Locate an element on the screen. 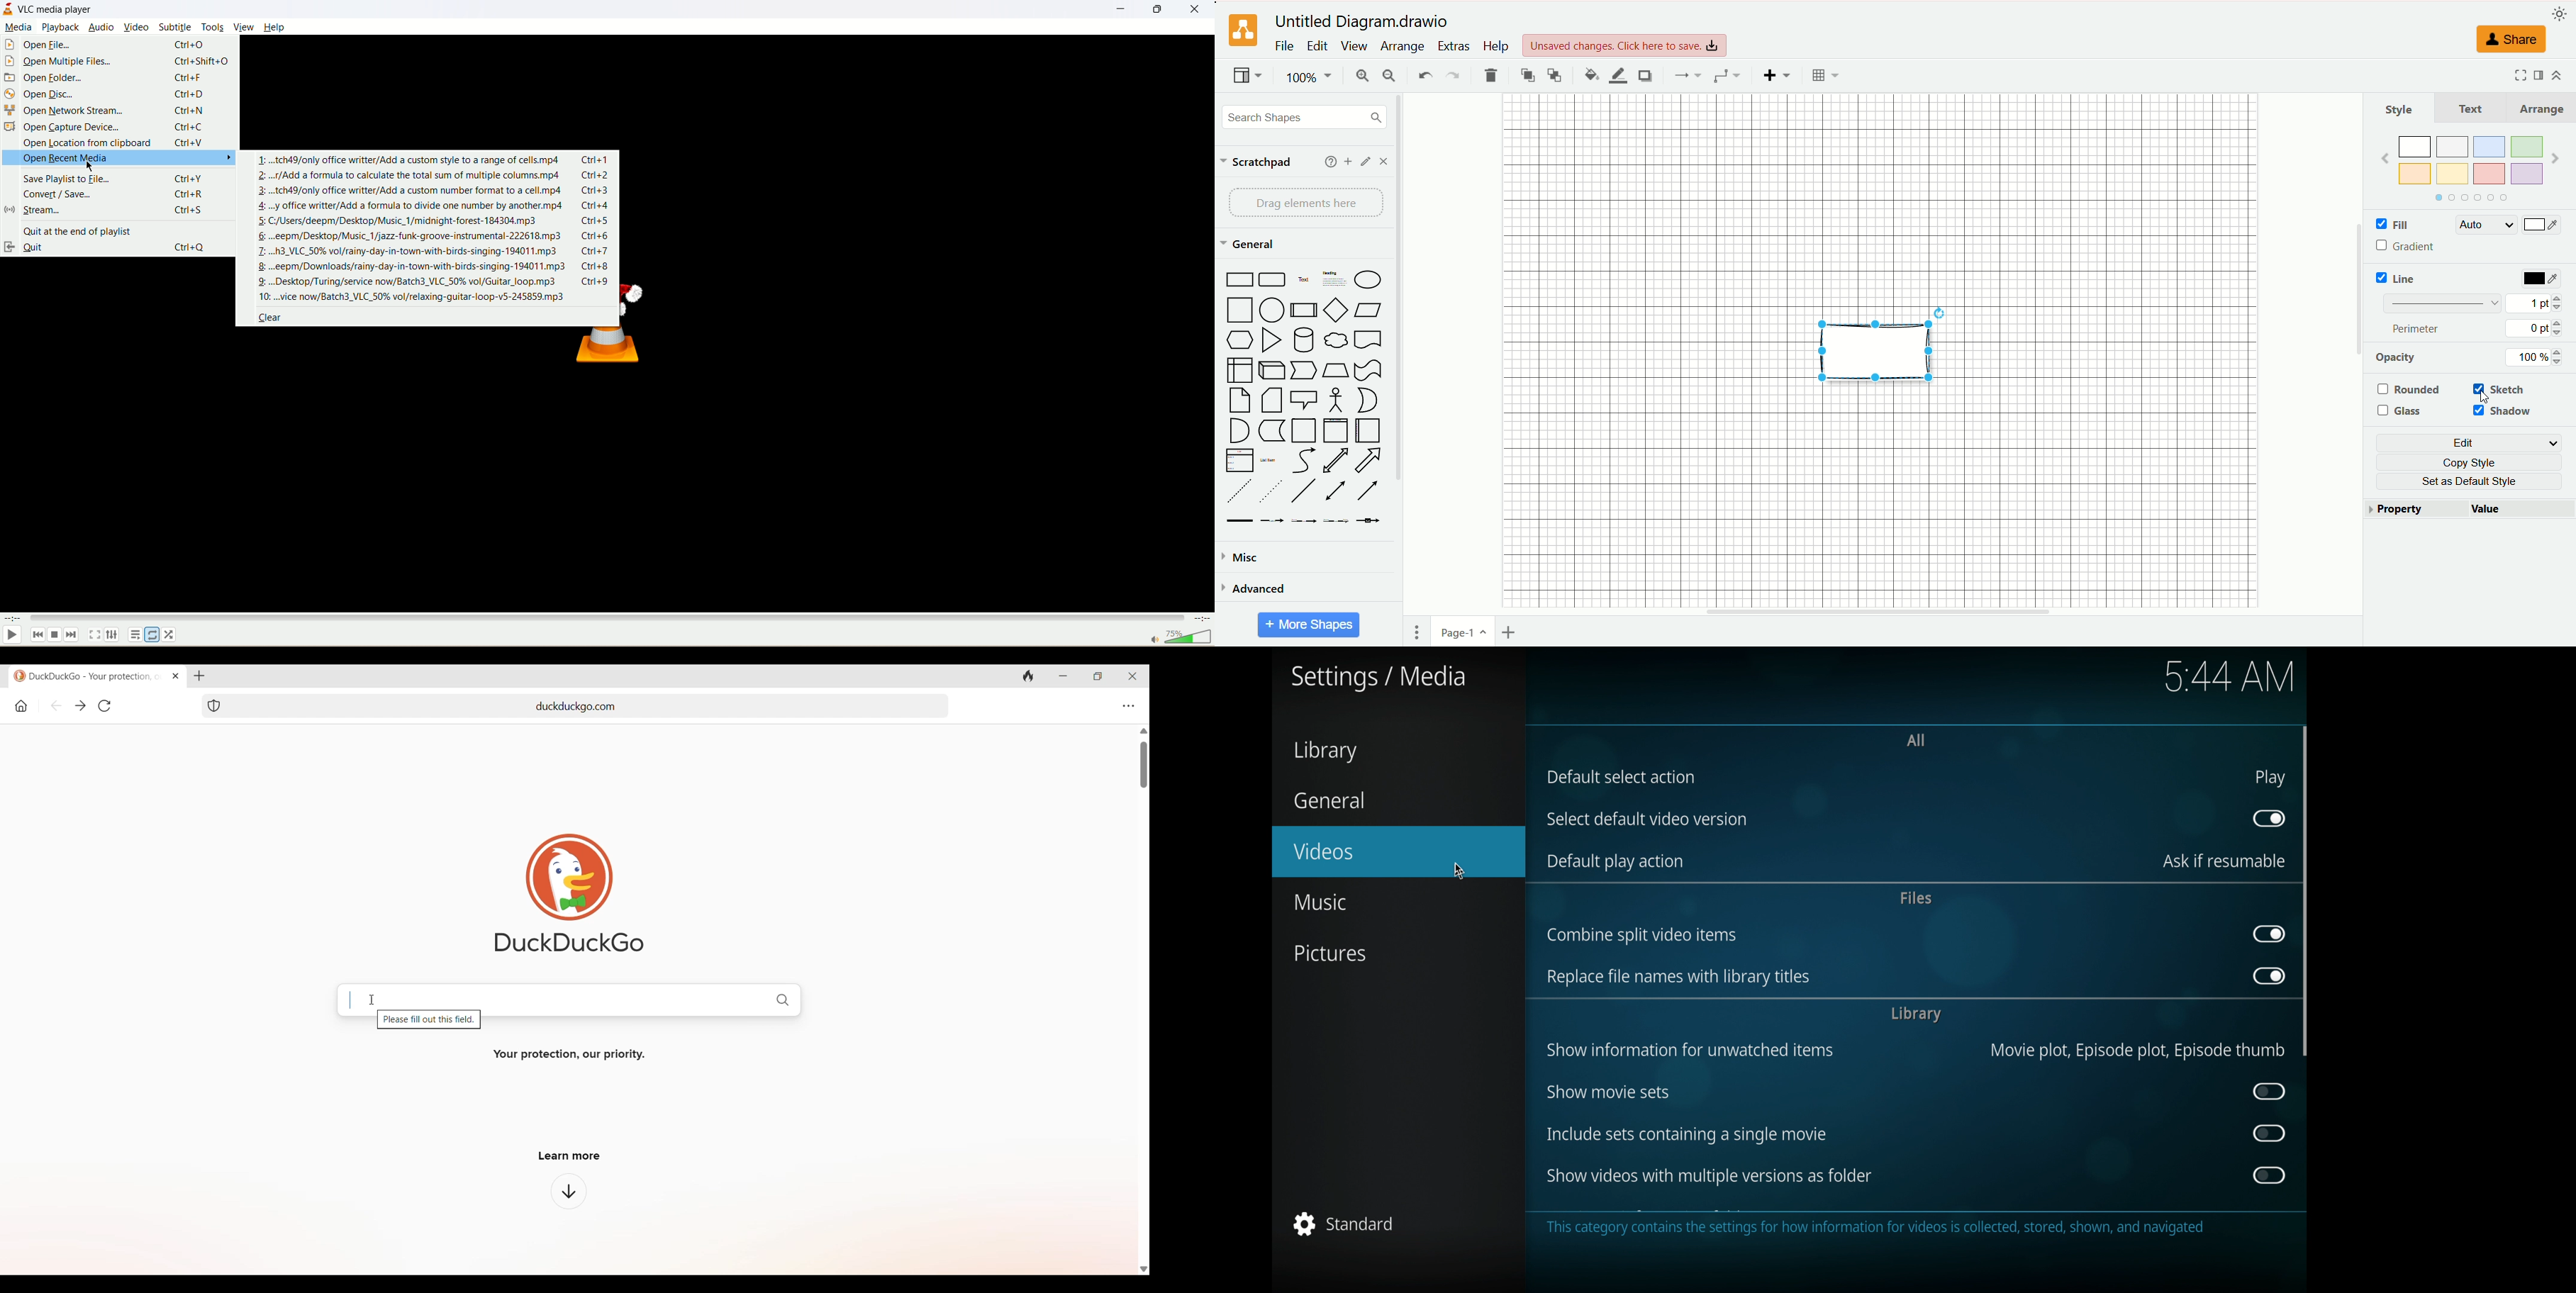 The image size is (2576, 1316). horizontal scroll bar is located at coordinates (1879, 612).